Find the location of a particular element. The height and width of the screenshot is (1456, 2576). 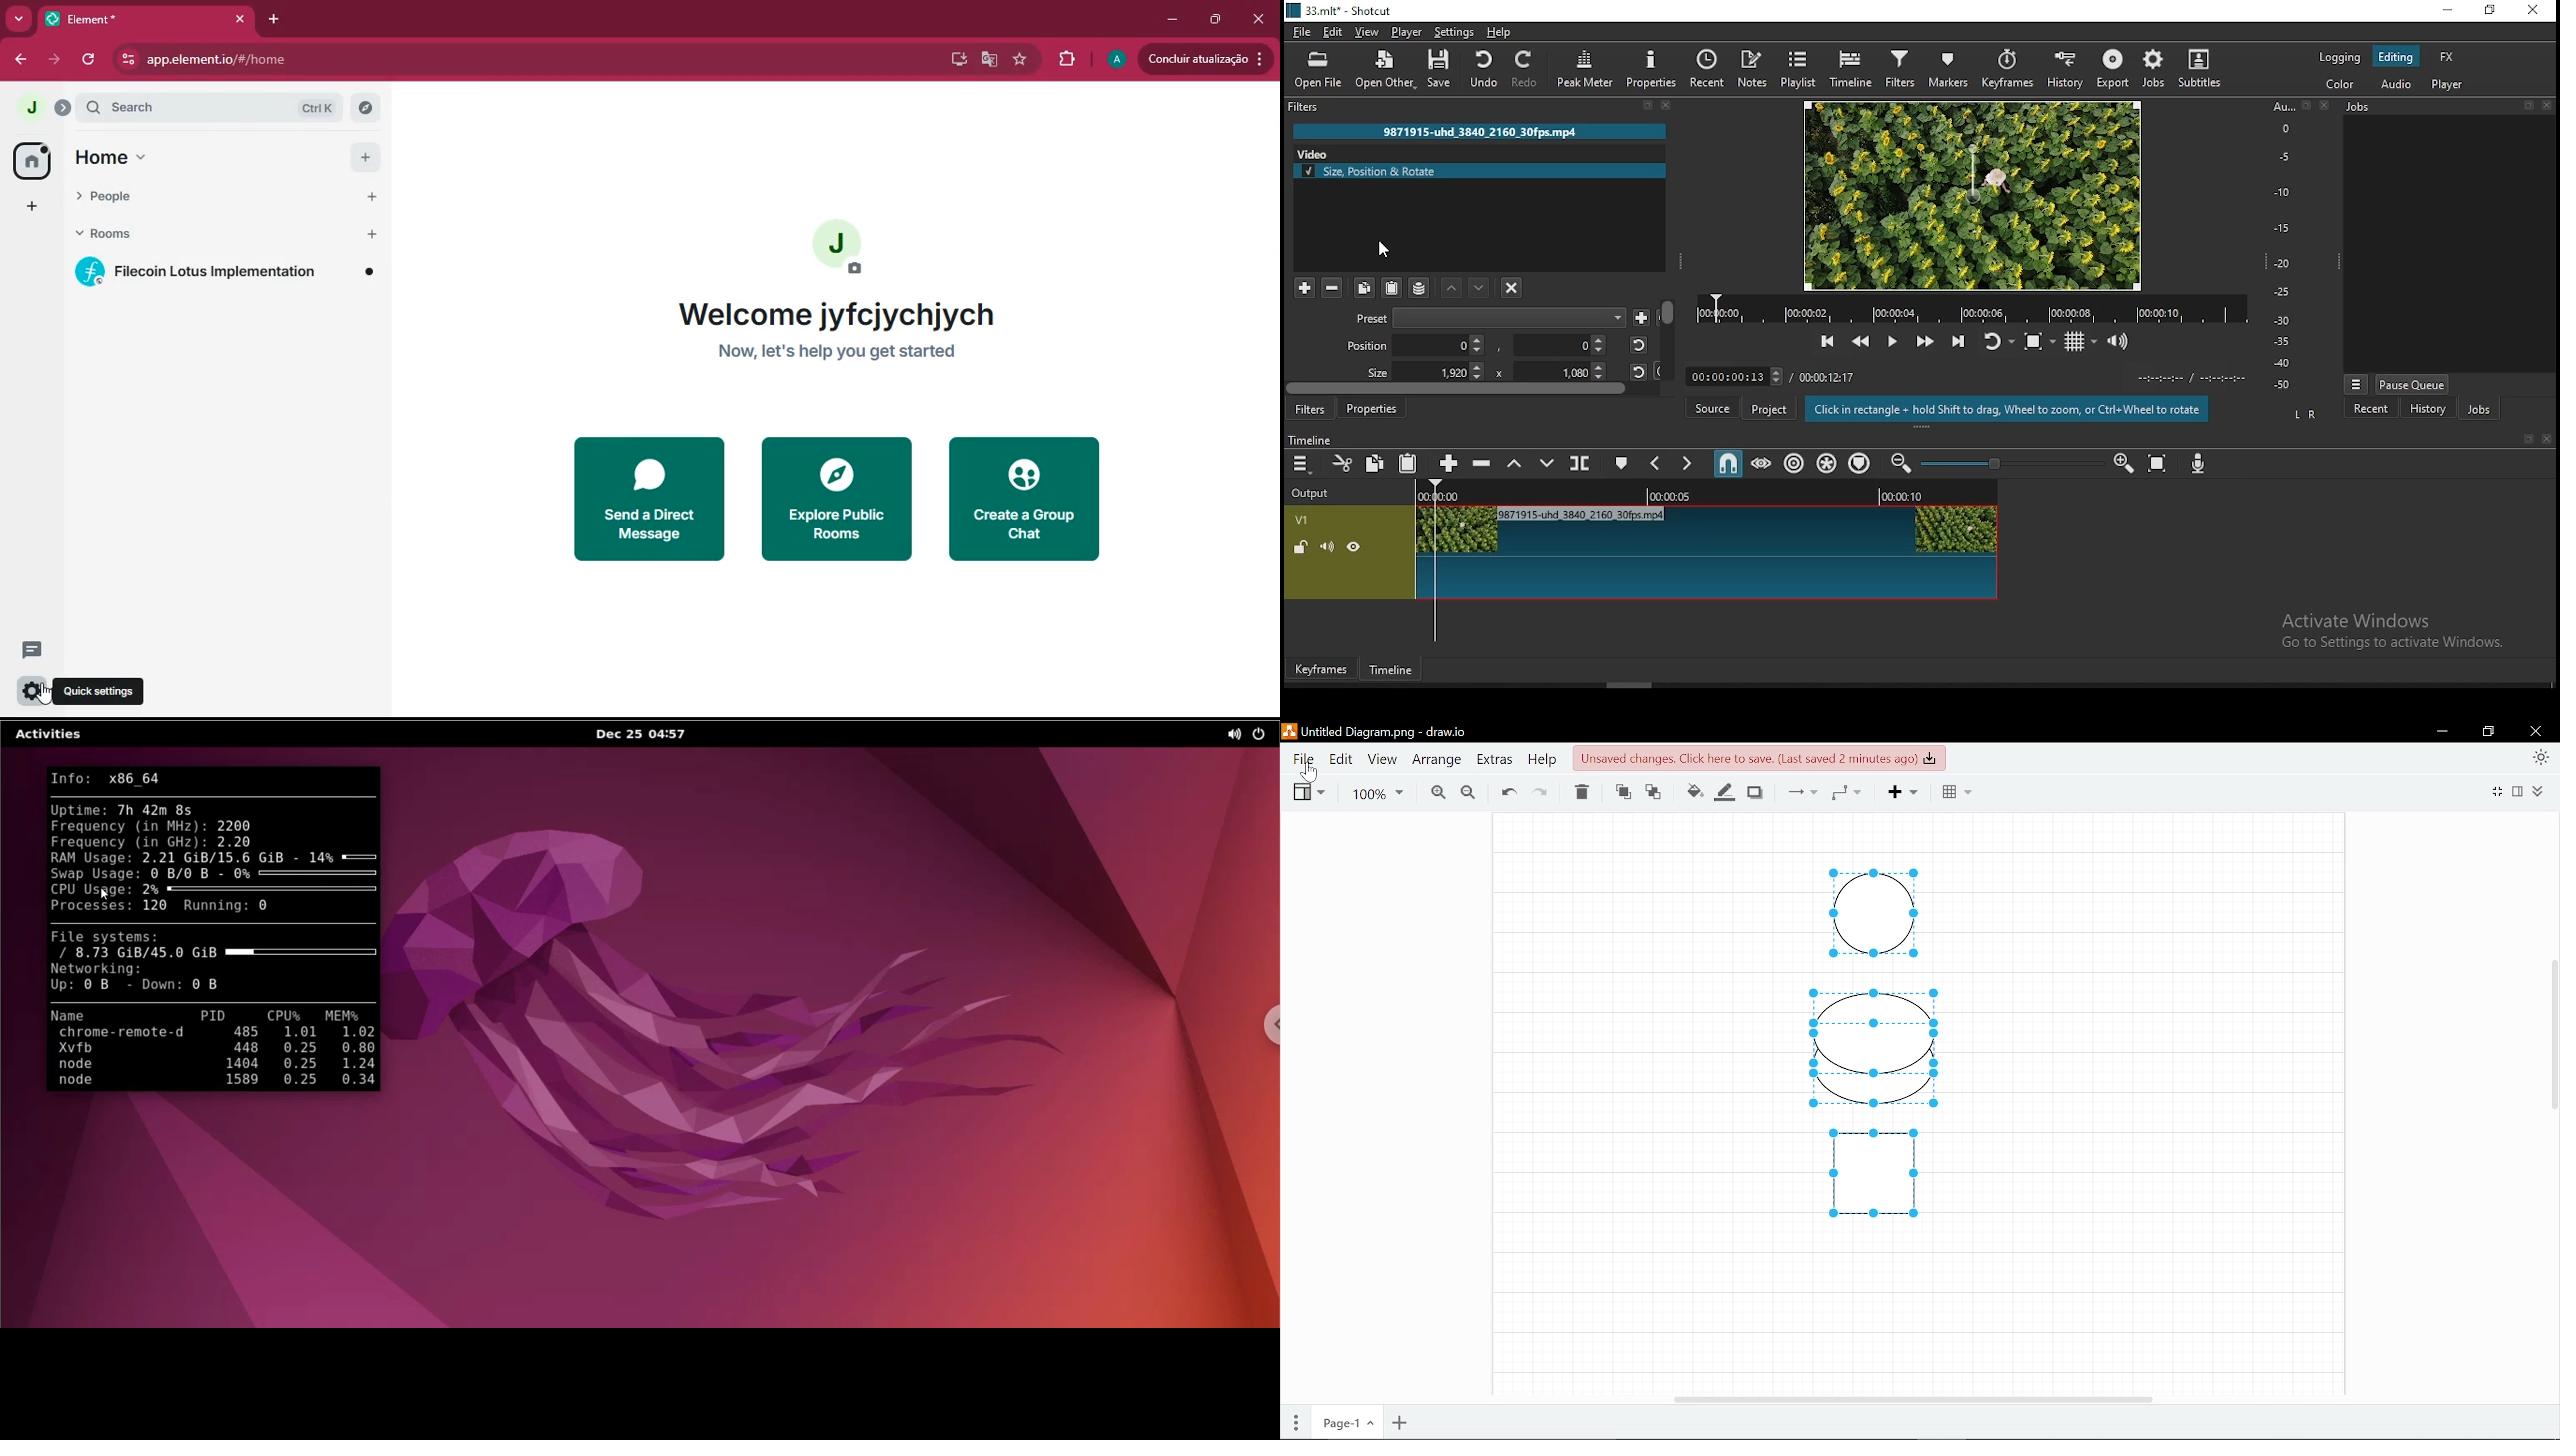

cut is located at coordinates (1341, 463).